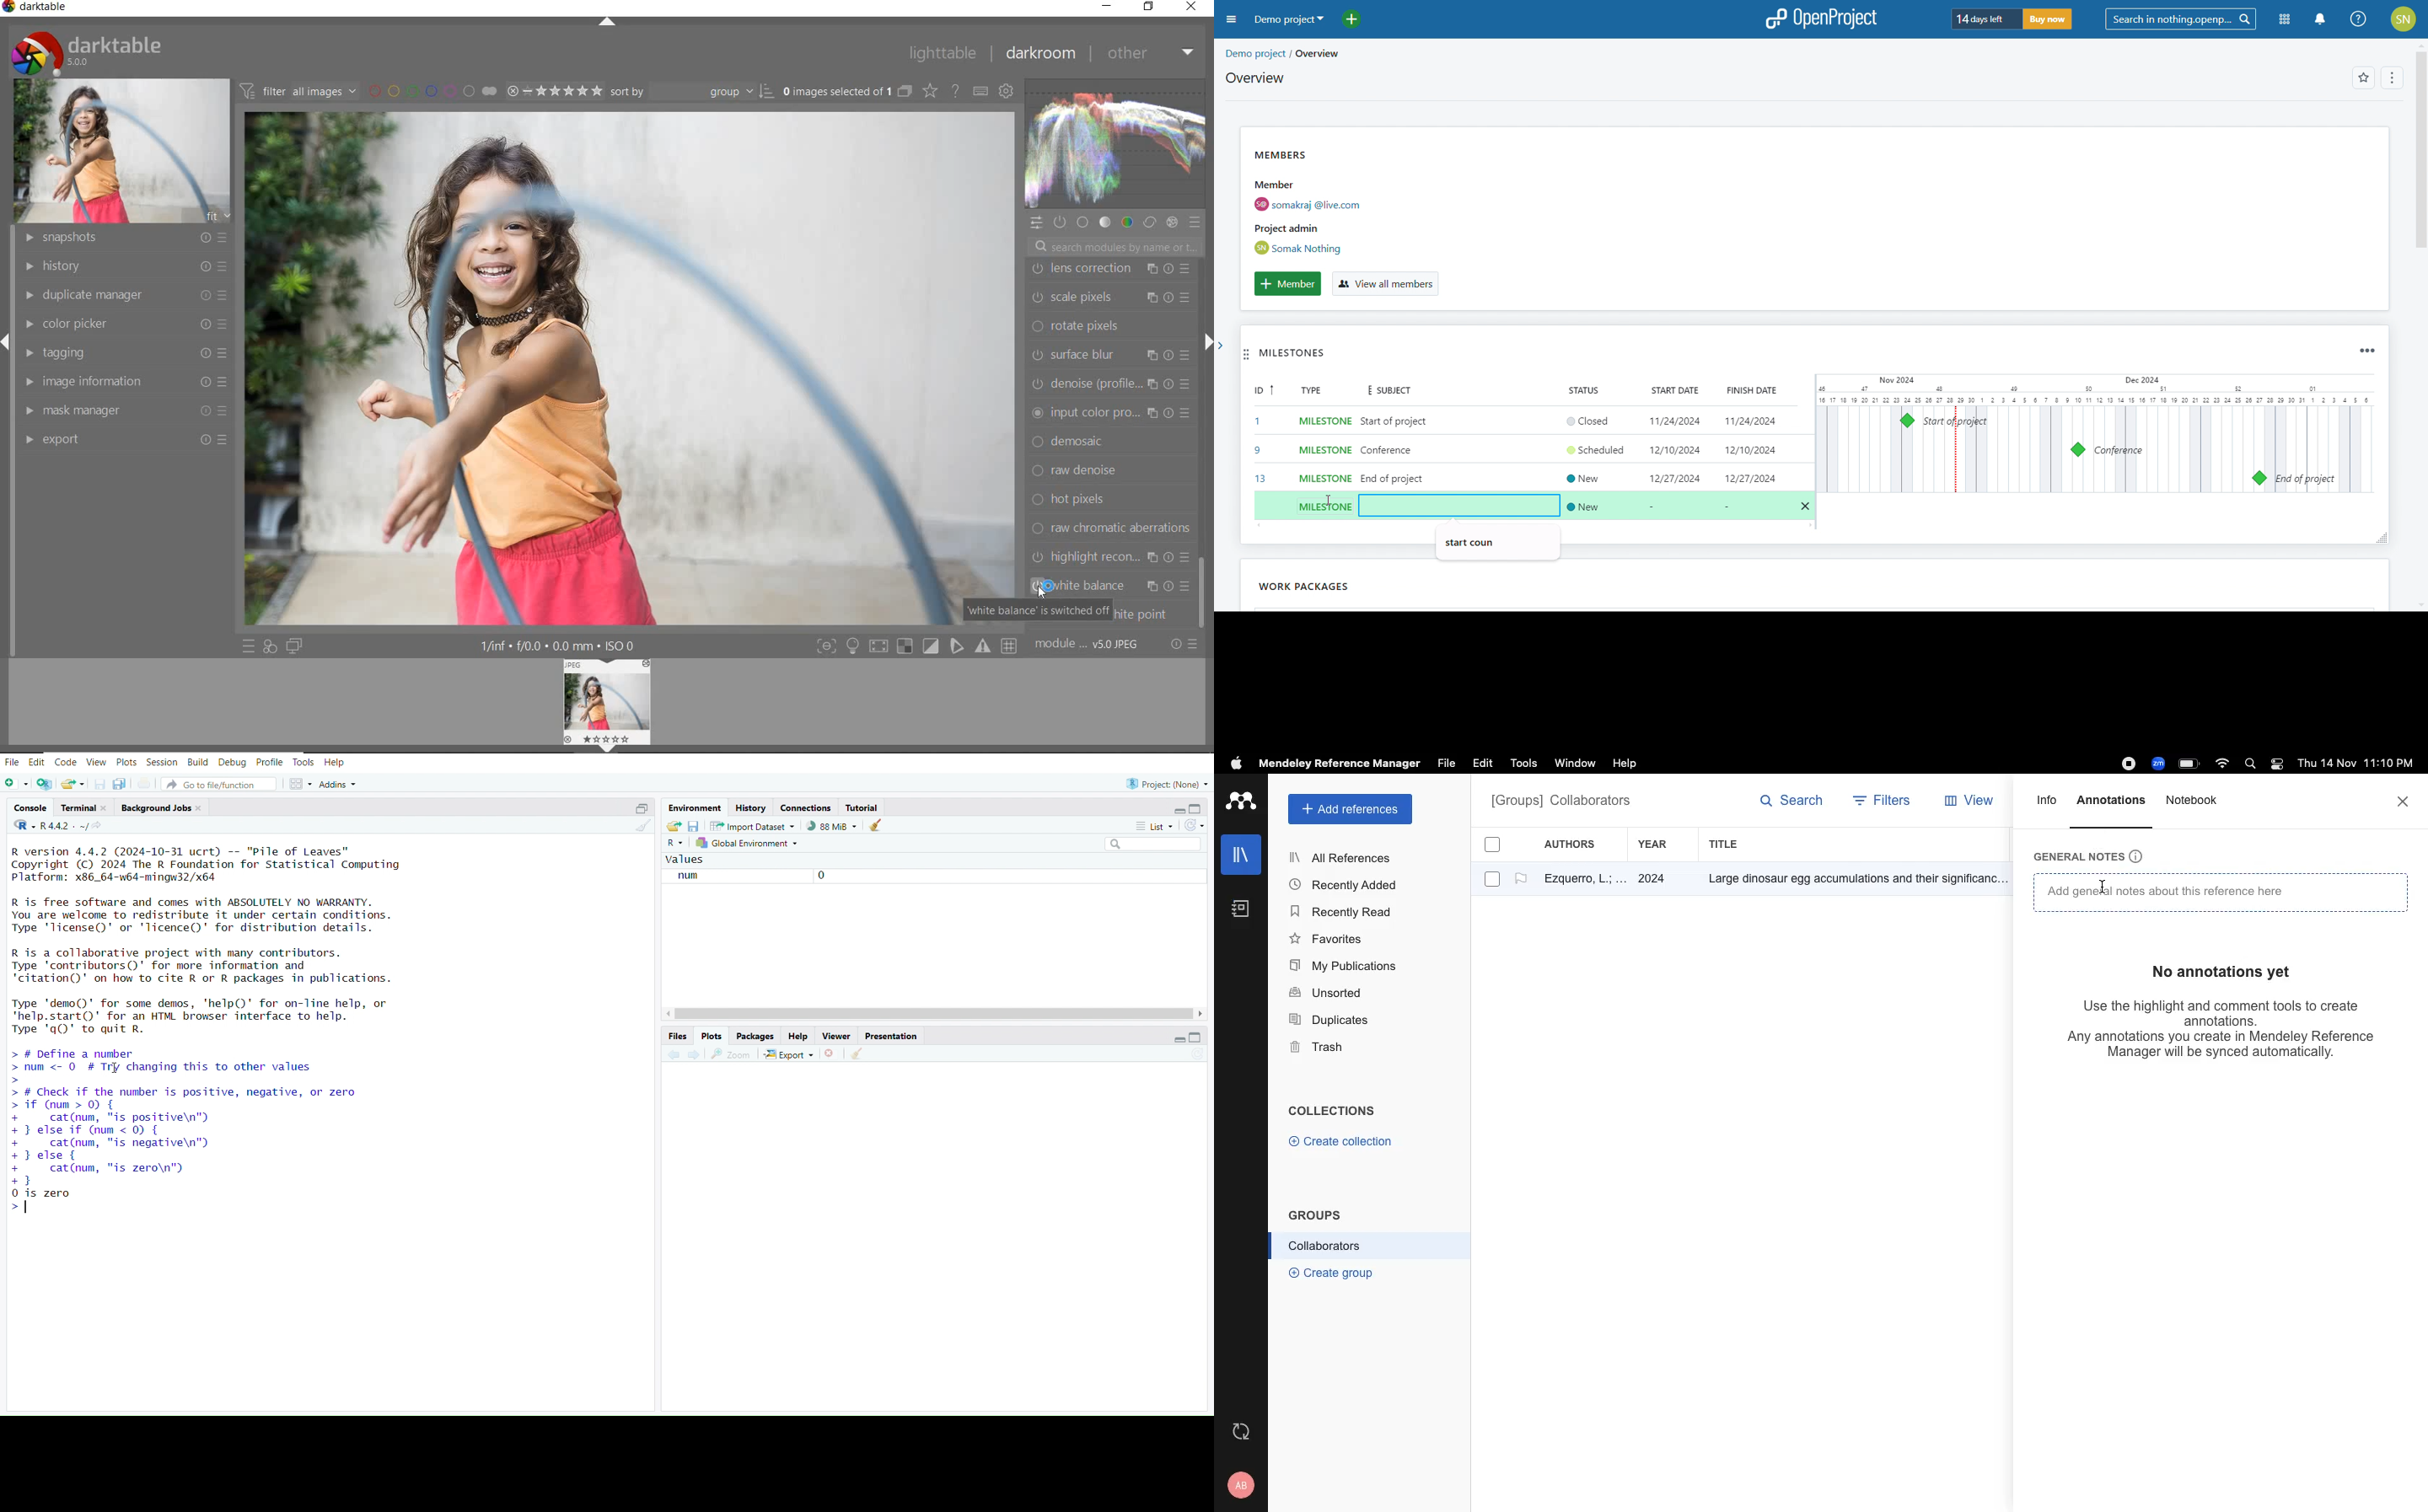 The width and height of the screenshot is (2436, 1512). Describe the element at coordinates (788, 1055) in the screenshot. I see `export` at that location.